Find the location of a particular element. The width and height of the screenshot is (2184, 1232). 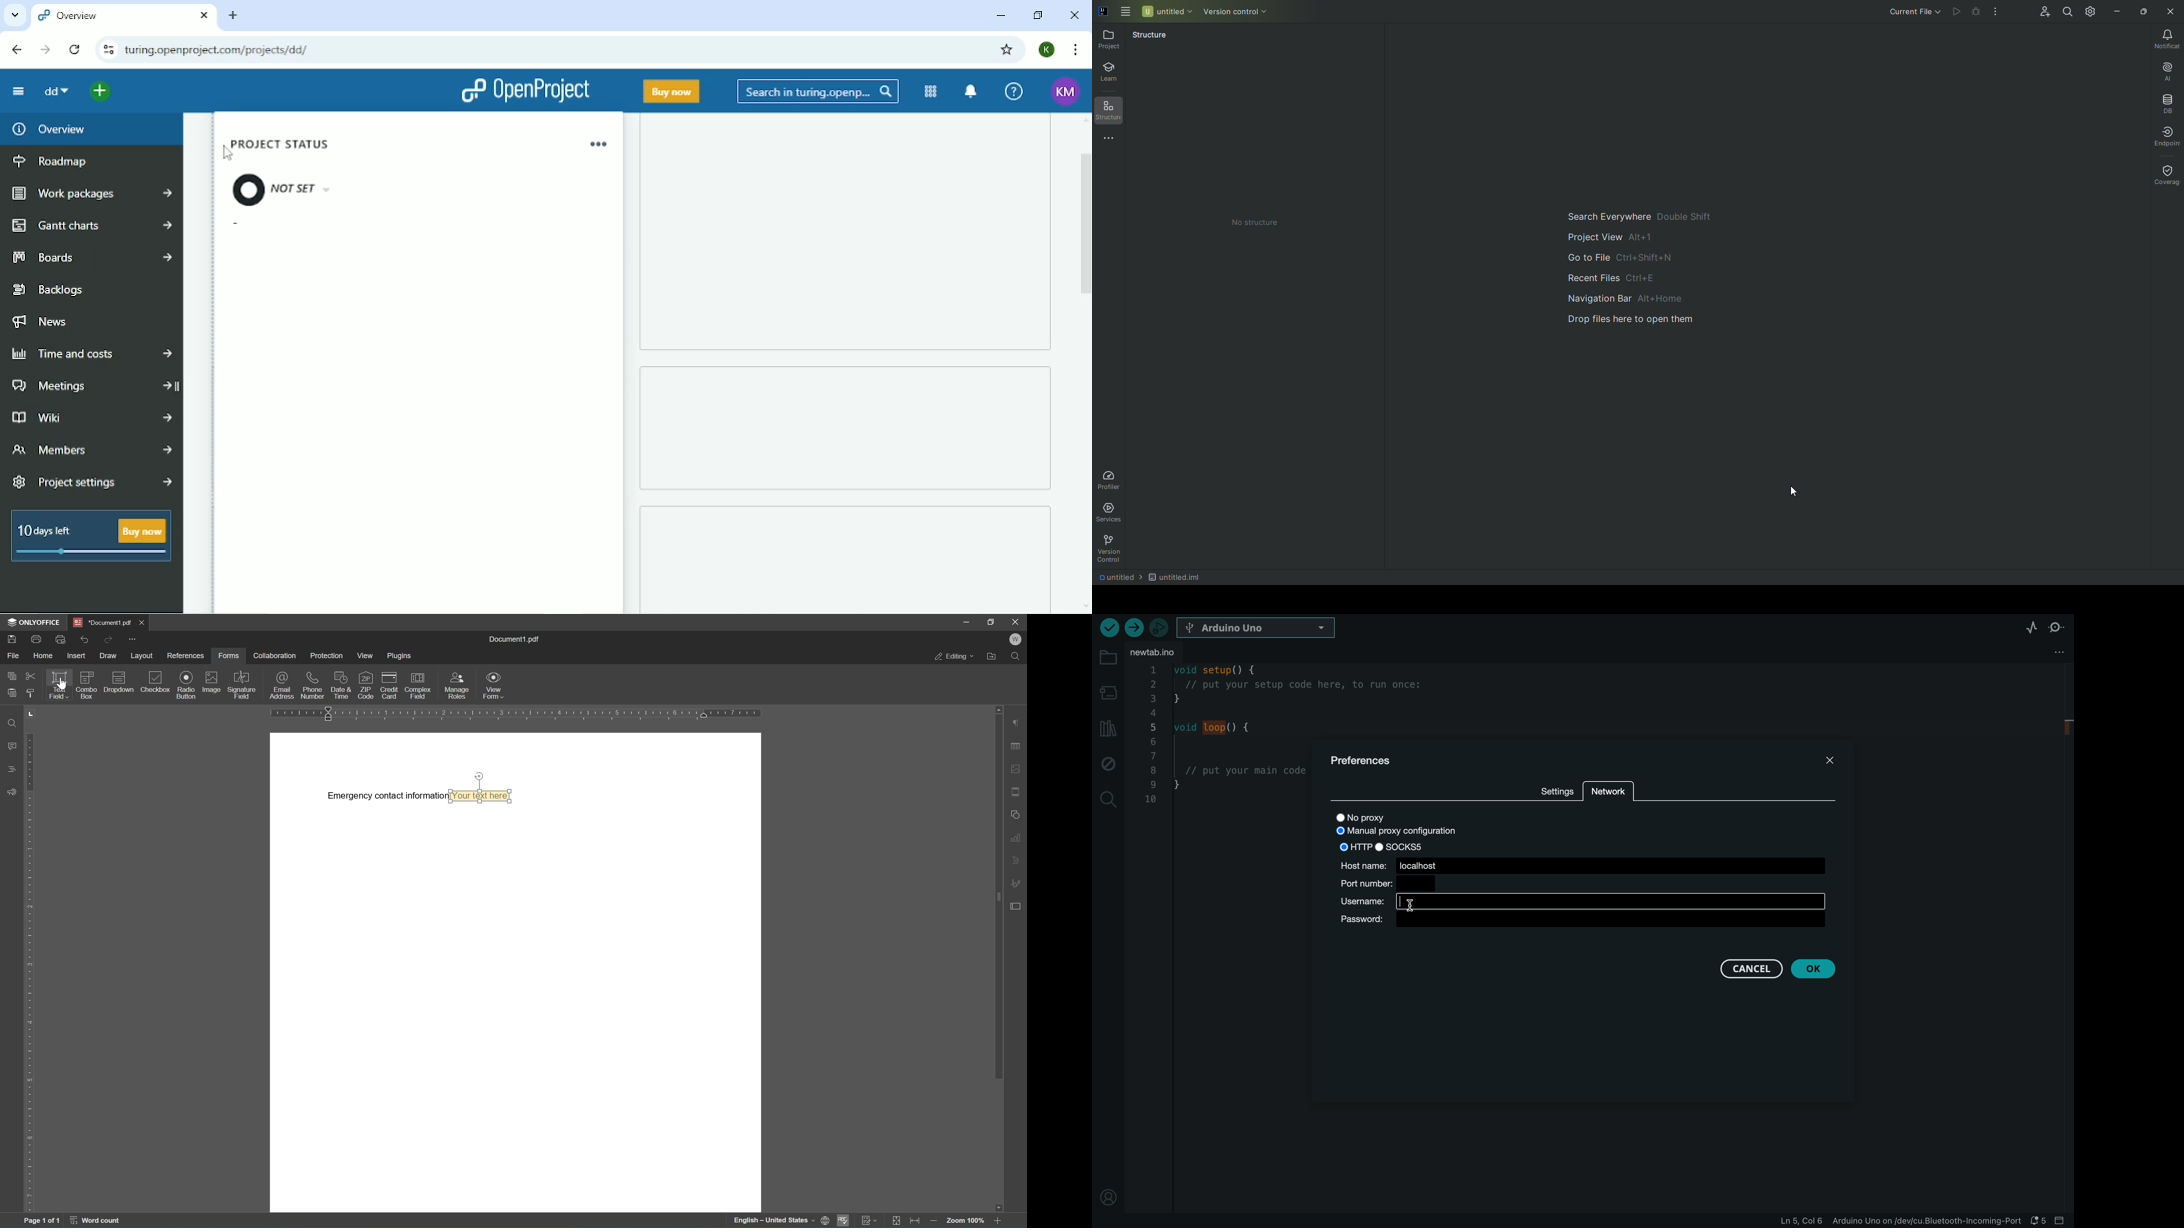

debugger is located at coordinates (1159, 628).